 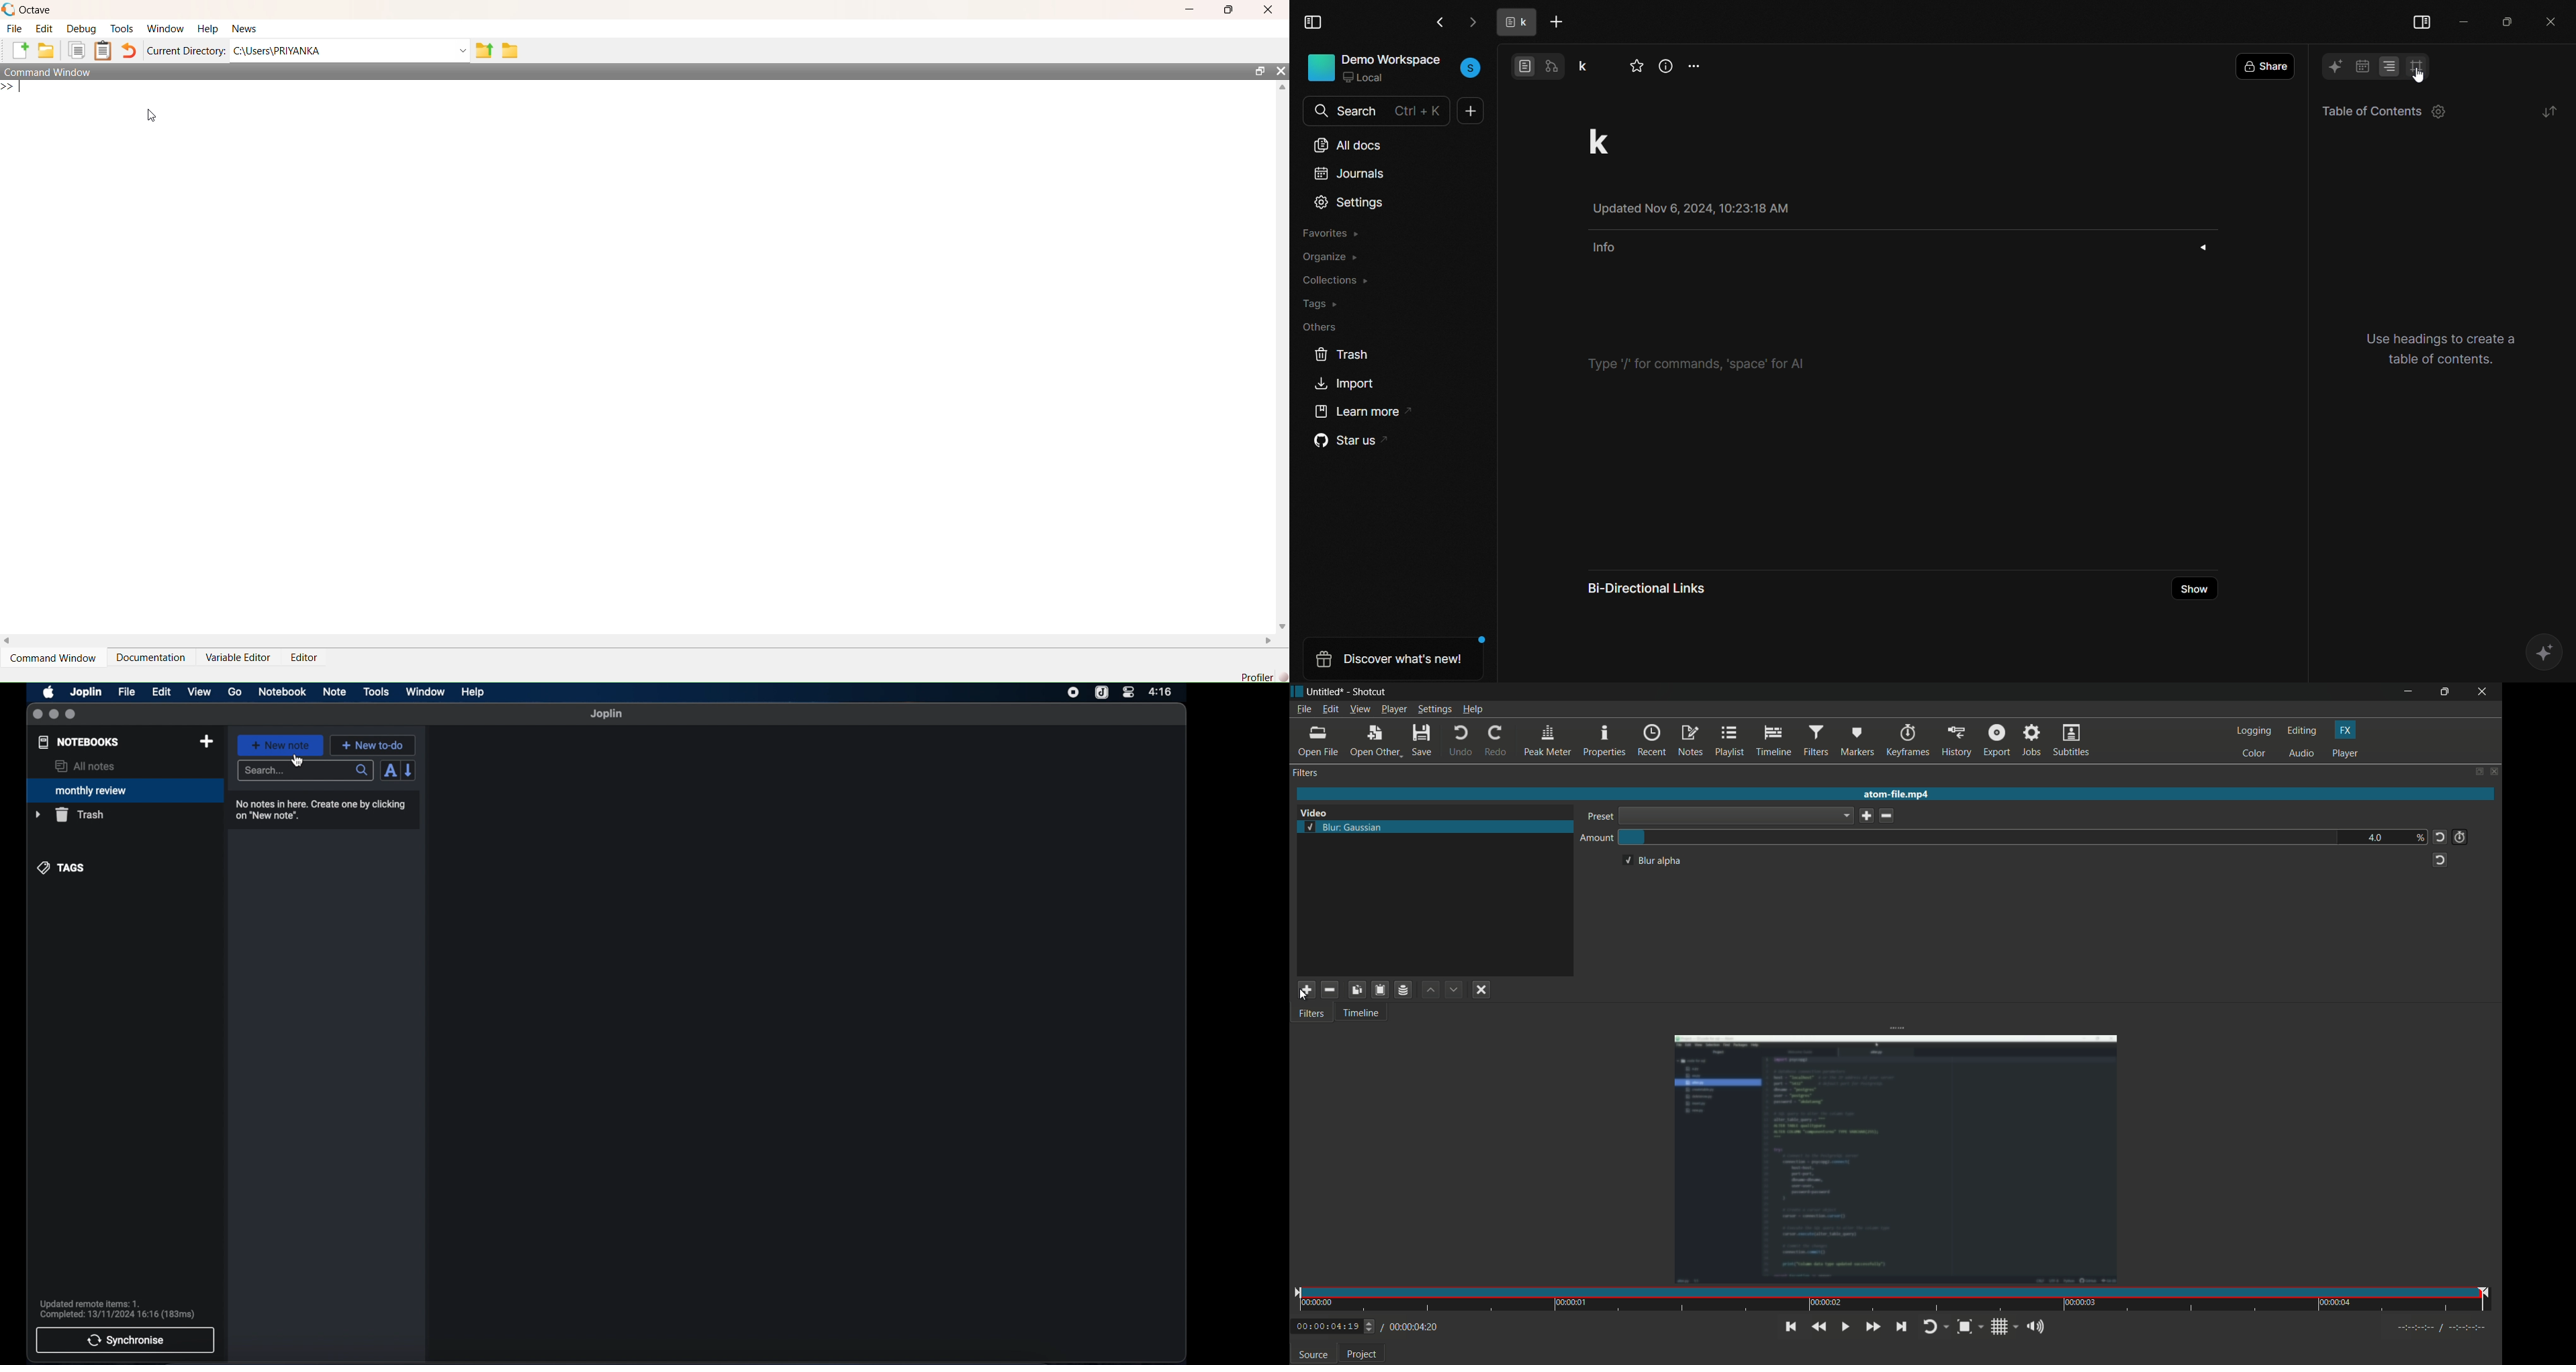 I want to click on Tools, so click(x=122, y=27).